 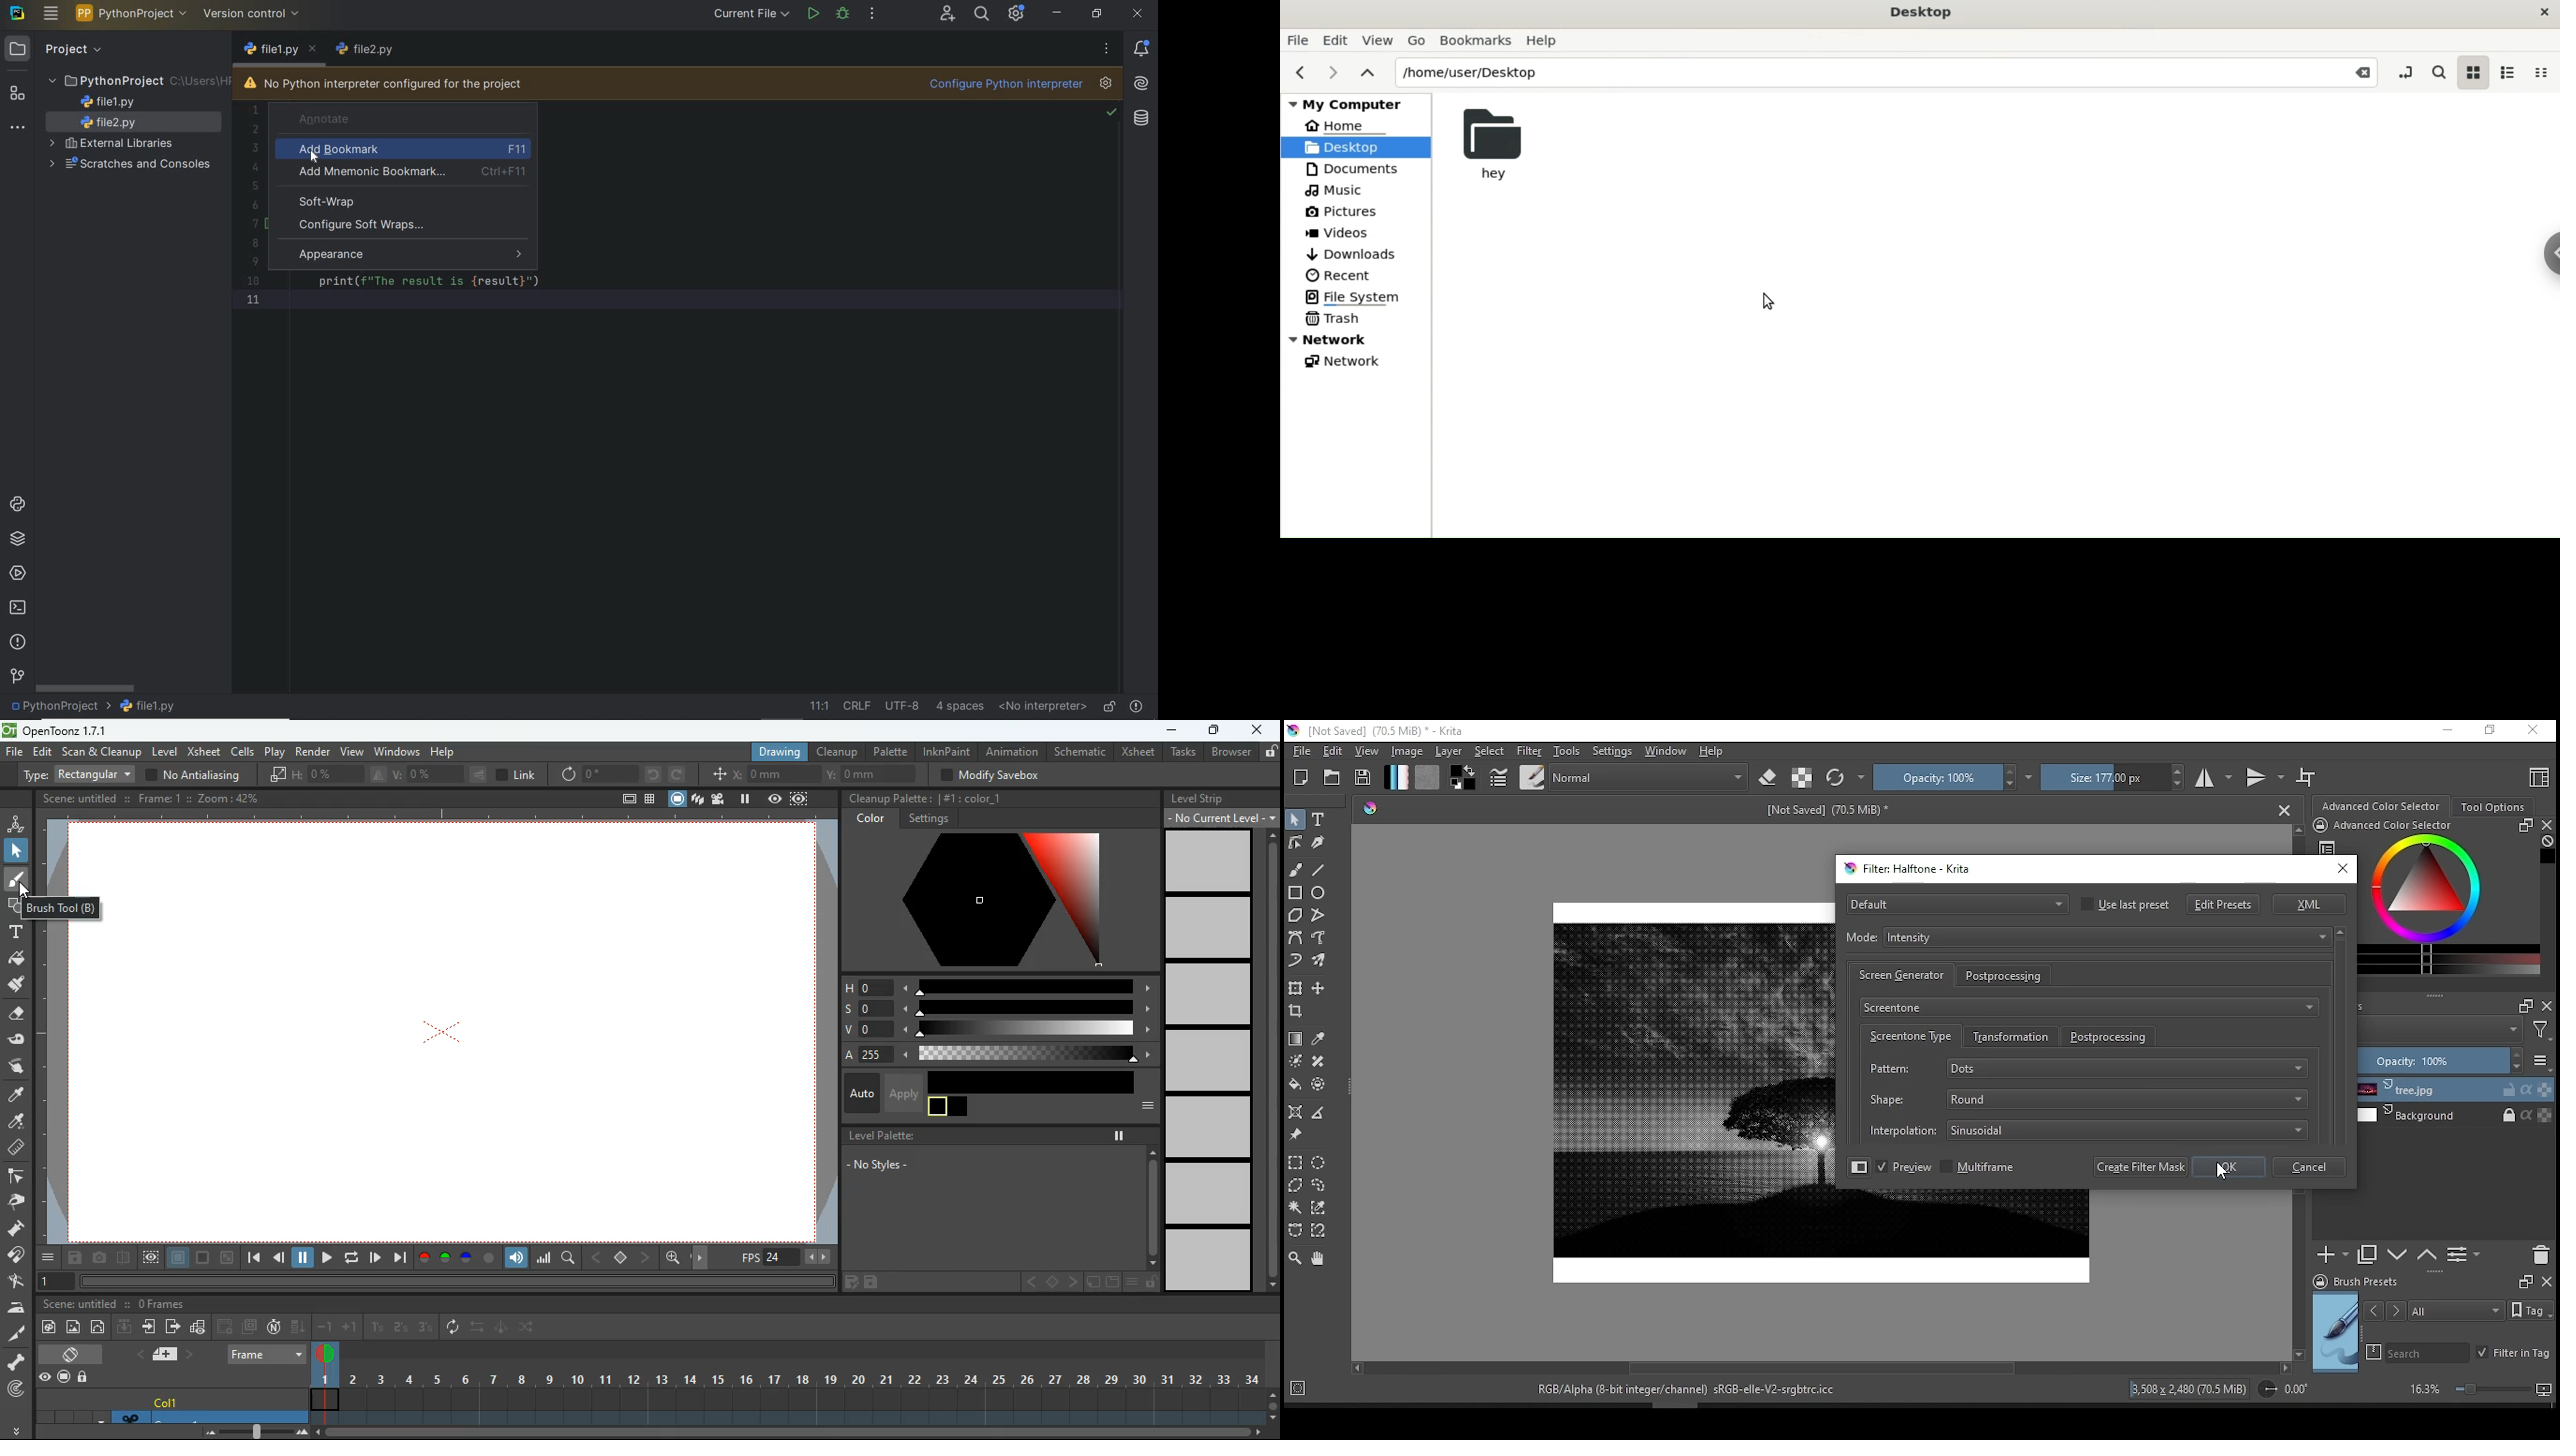 What do you see at coordinates (2442, 1059) in the screenshot?
I see `opacity` at bounding box center [2442, 1059].